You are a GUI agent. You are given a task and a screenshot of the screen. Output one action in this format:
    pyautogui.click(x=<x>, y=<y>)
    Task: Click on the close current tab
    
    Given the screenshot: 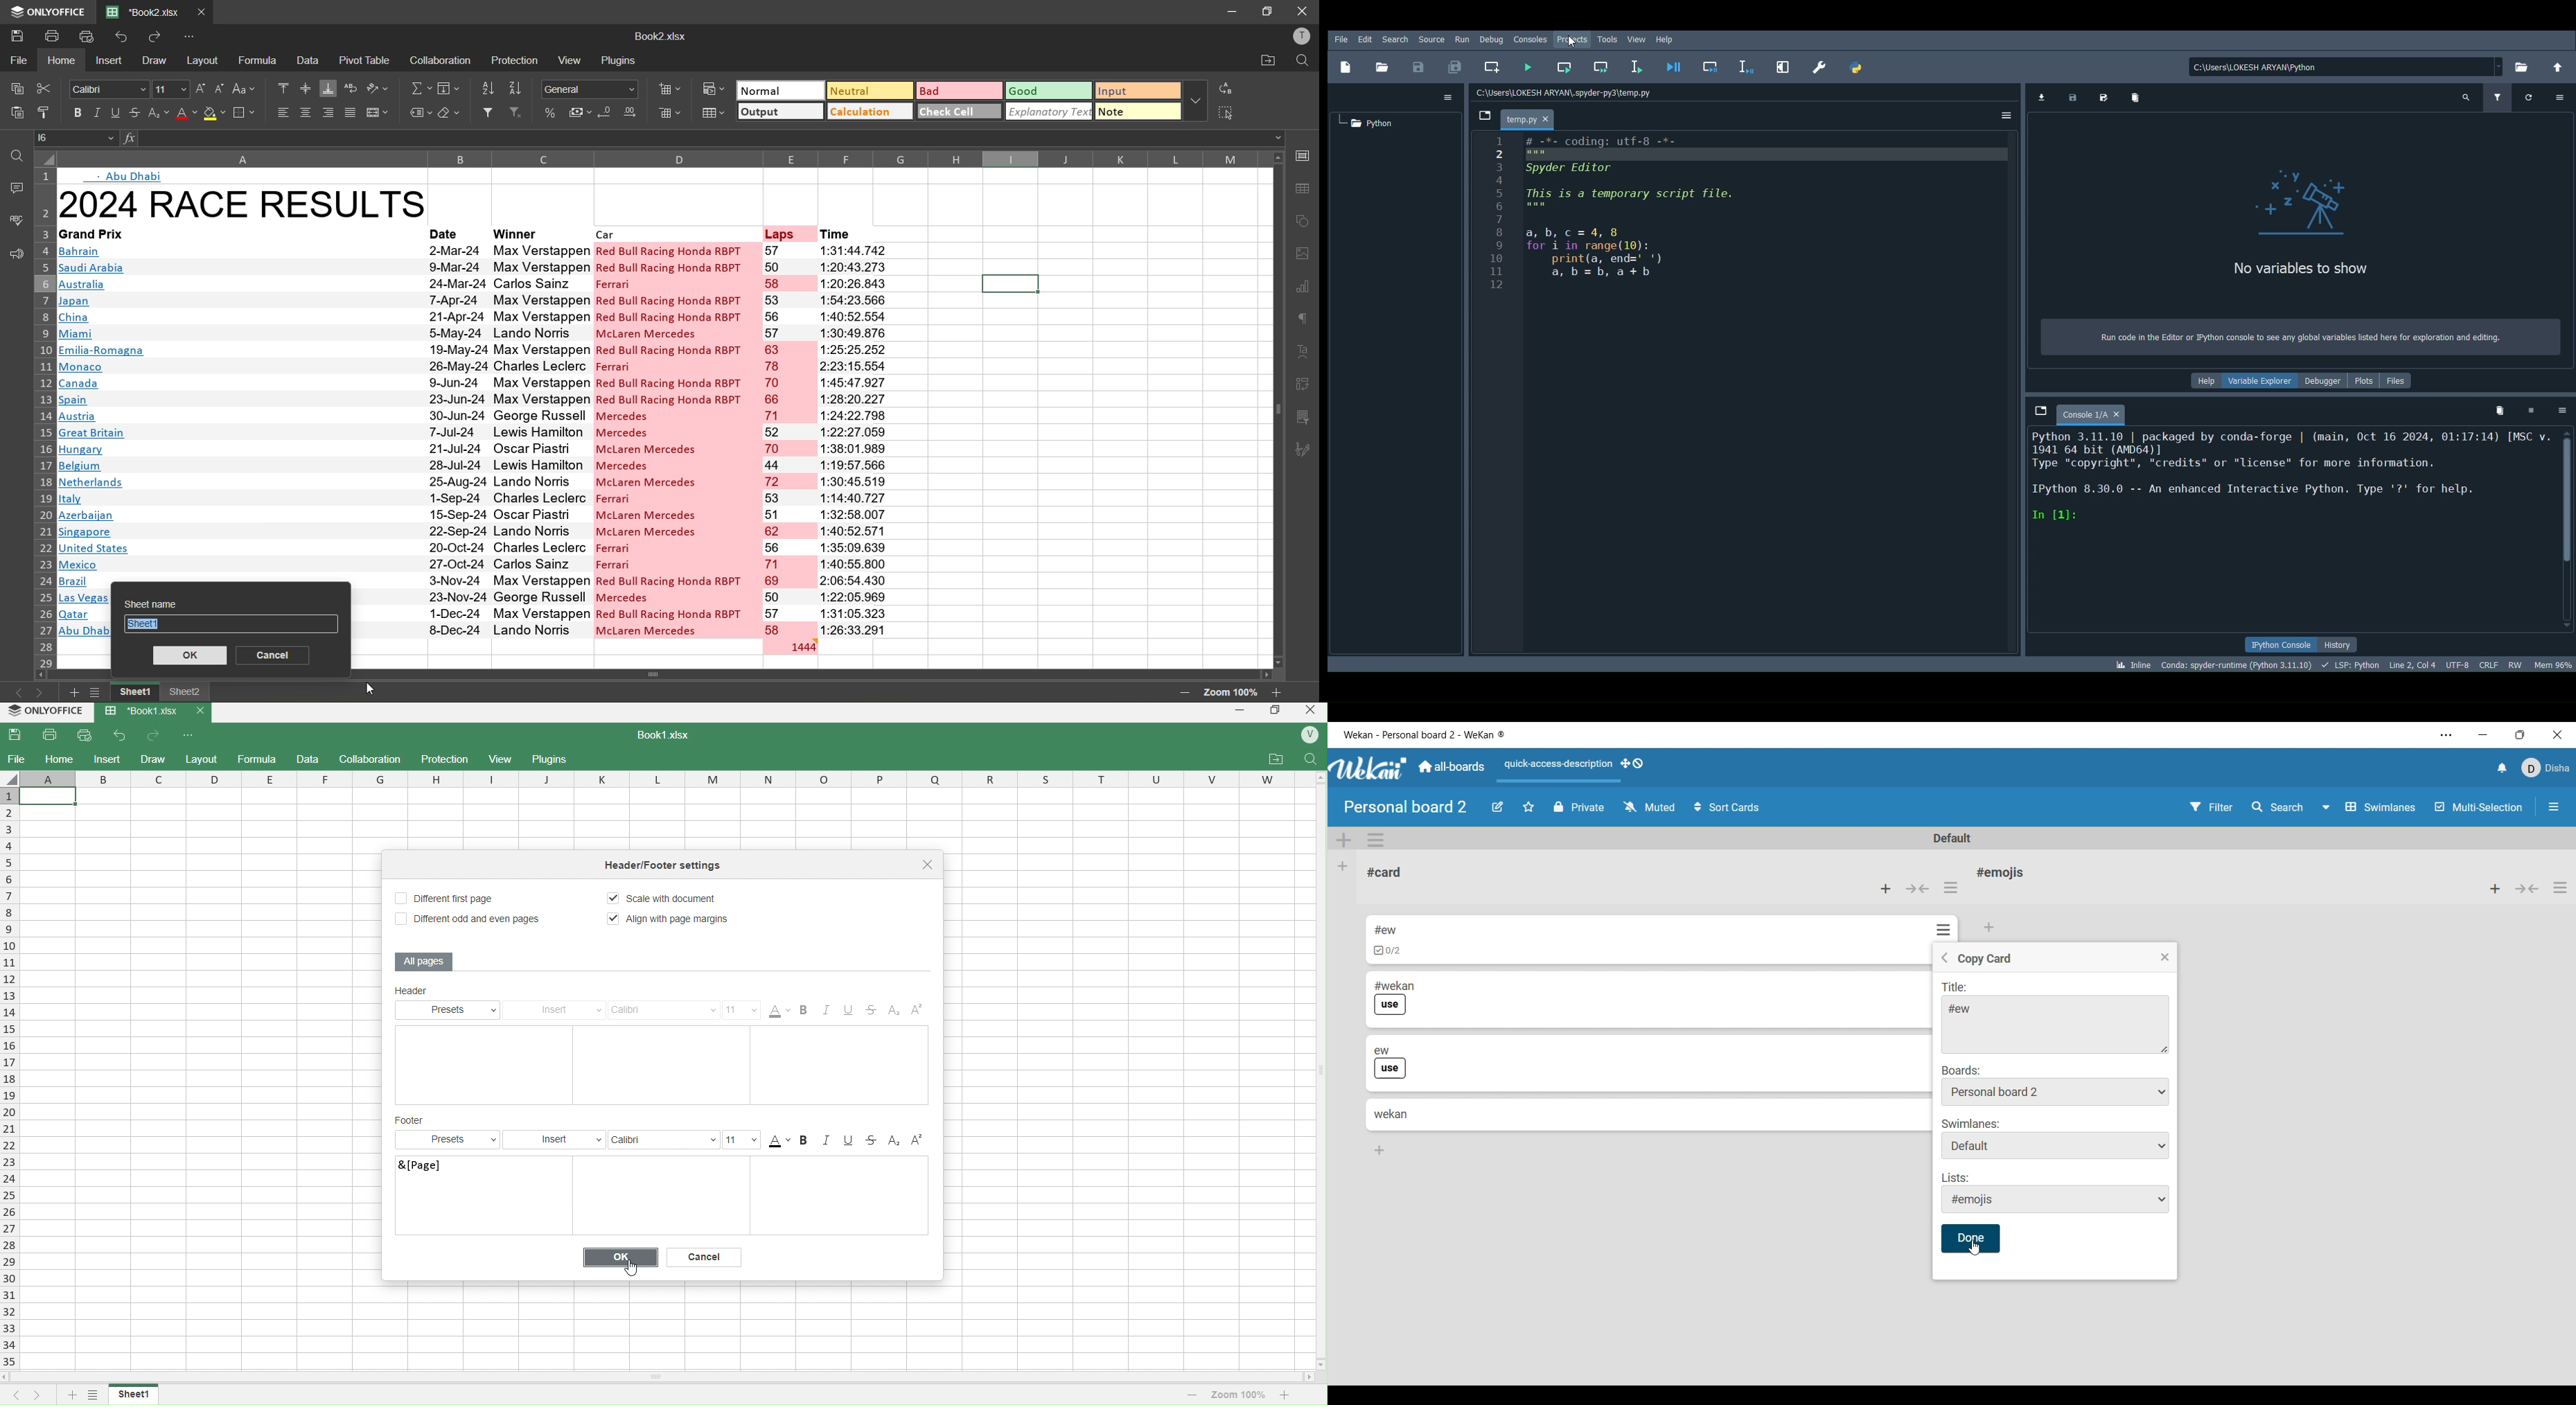 What is the action you would take?
    pyautogui.click(x=199, y=711)
    